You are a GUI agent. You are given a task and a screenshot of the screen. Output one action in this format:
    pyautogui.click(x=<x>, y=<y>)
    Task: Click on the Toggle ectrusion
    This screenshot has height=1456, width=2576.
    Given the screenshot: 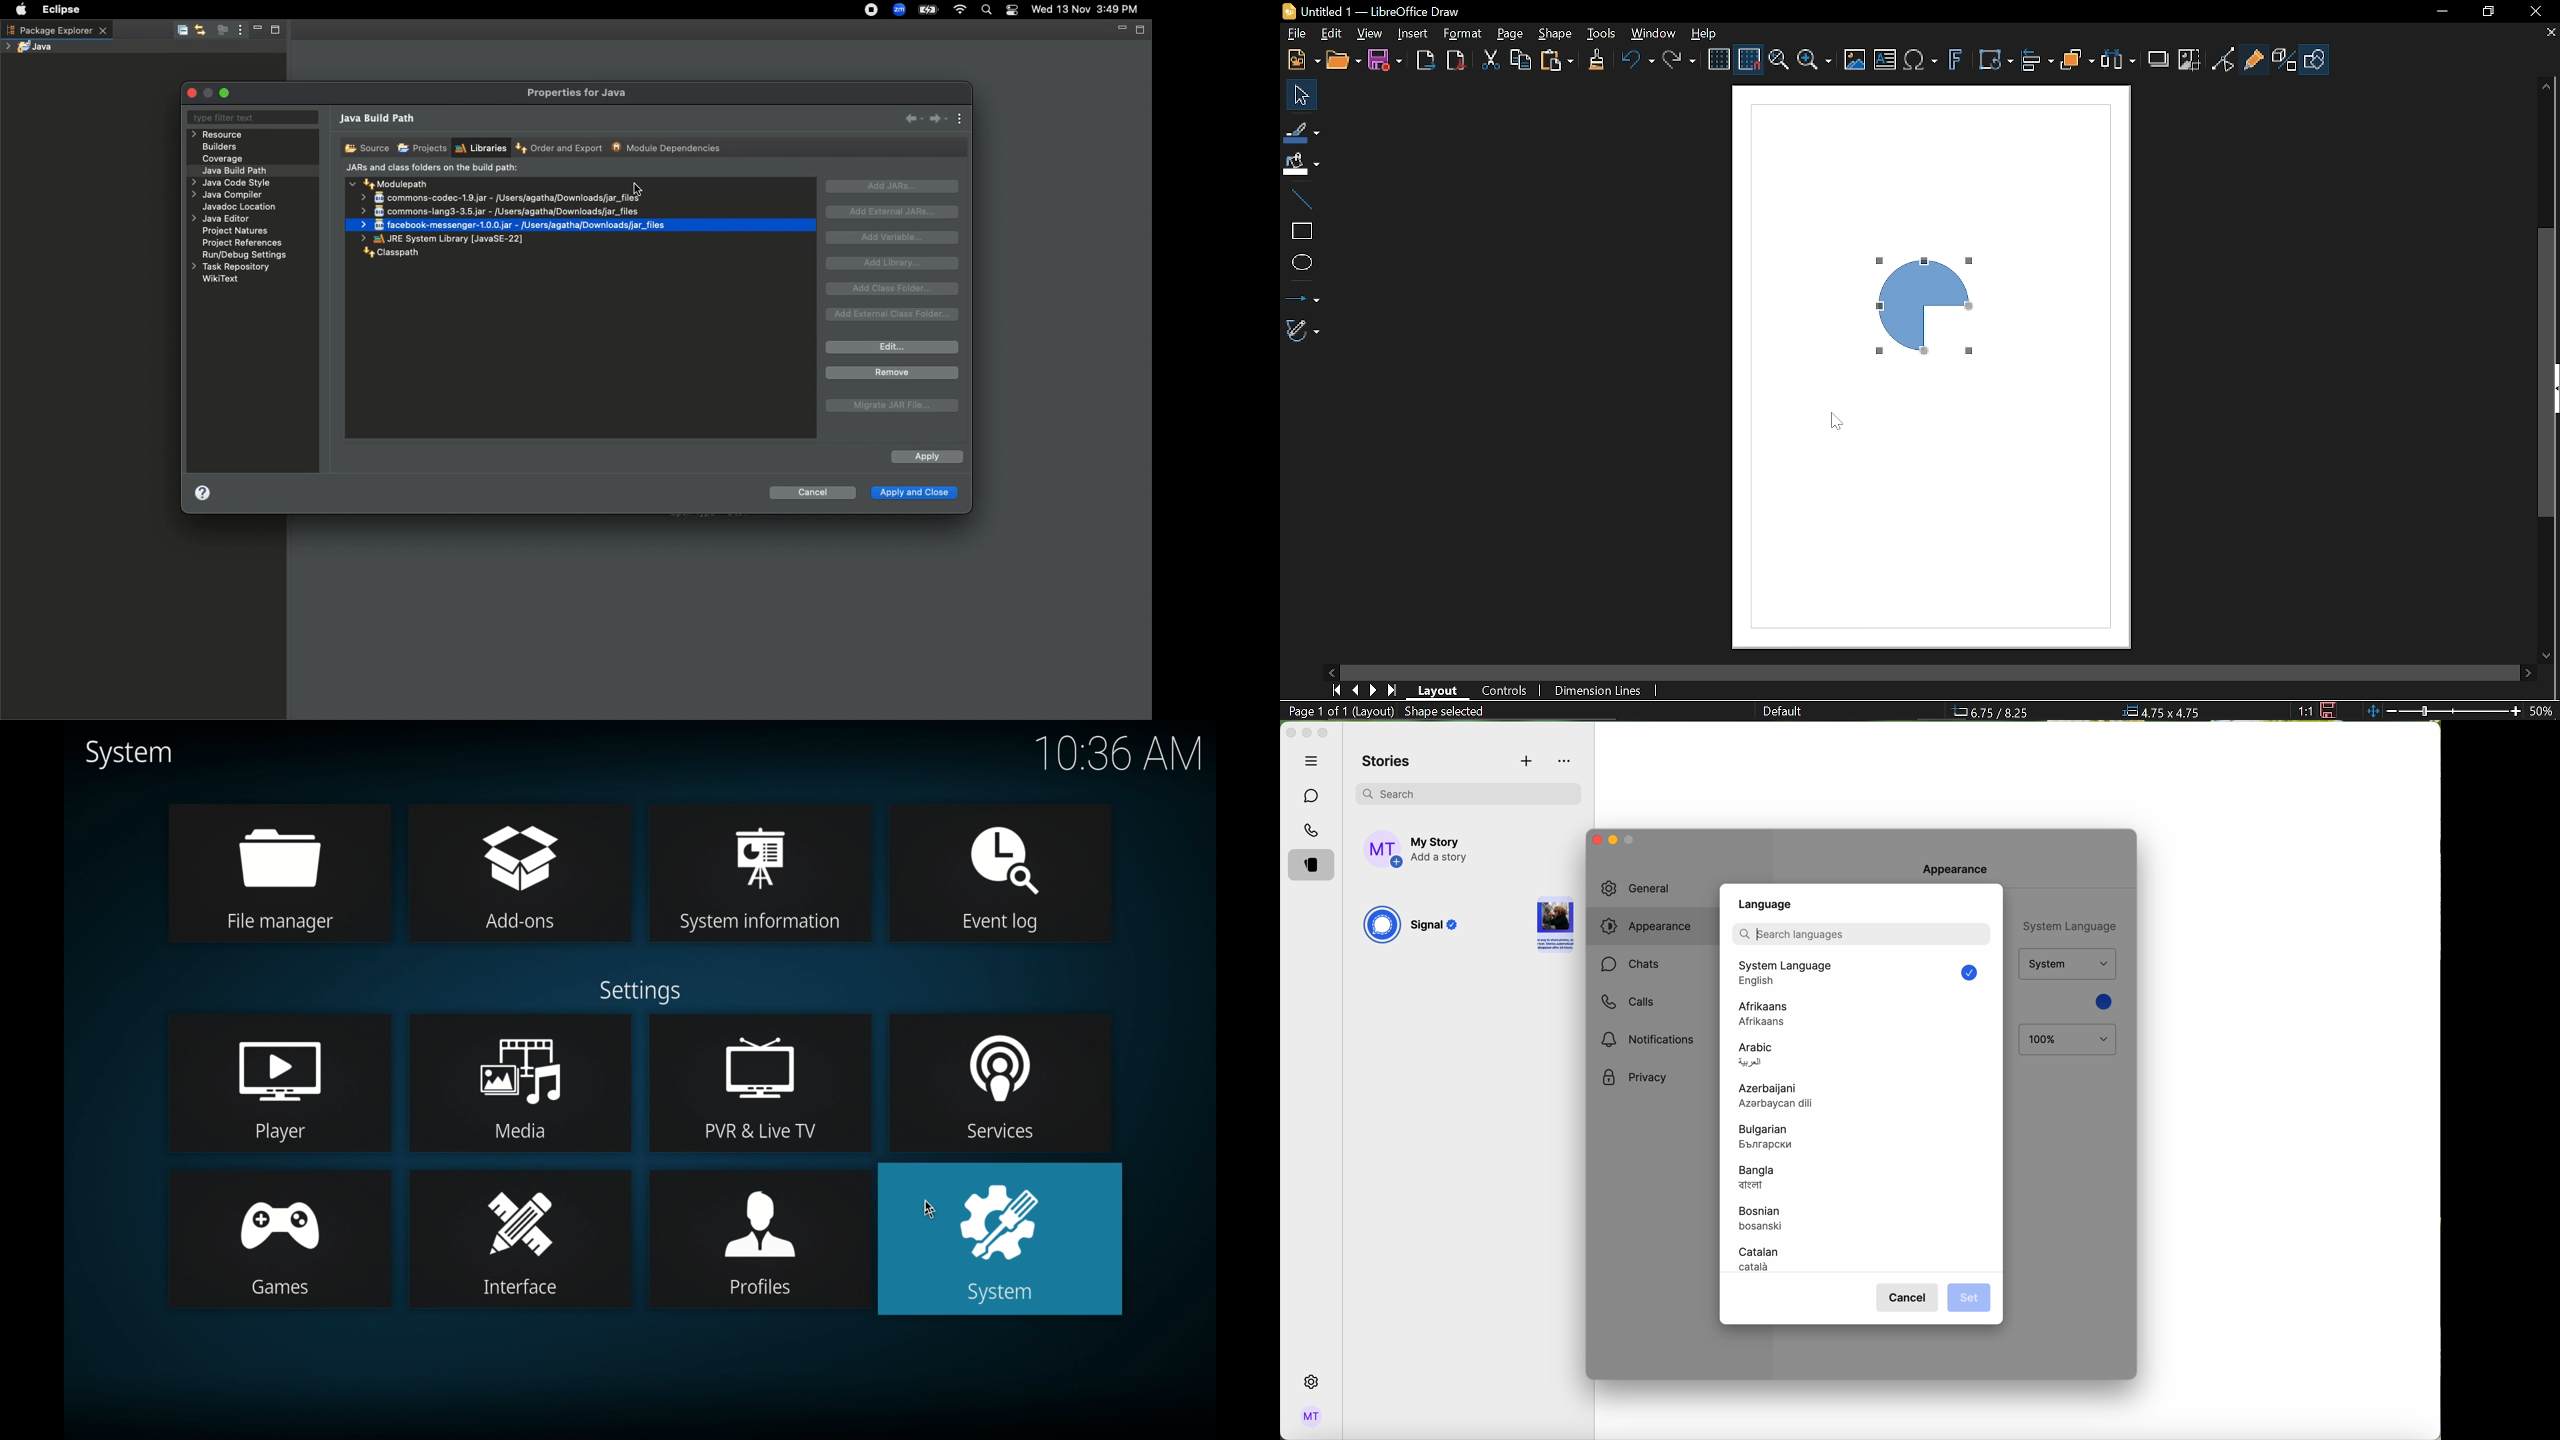 What is the action you would take?
    pyautogui.click(x=2285, y=60)
    